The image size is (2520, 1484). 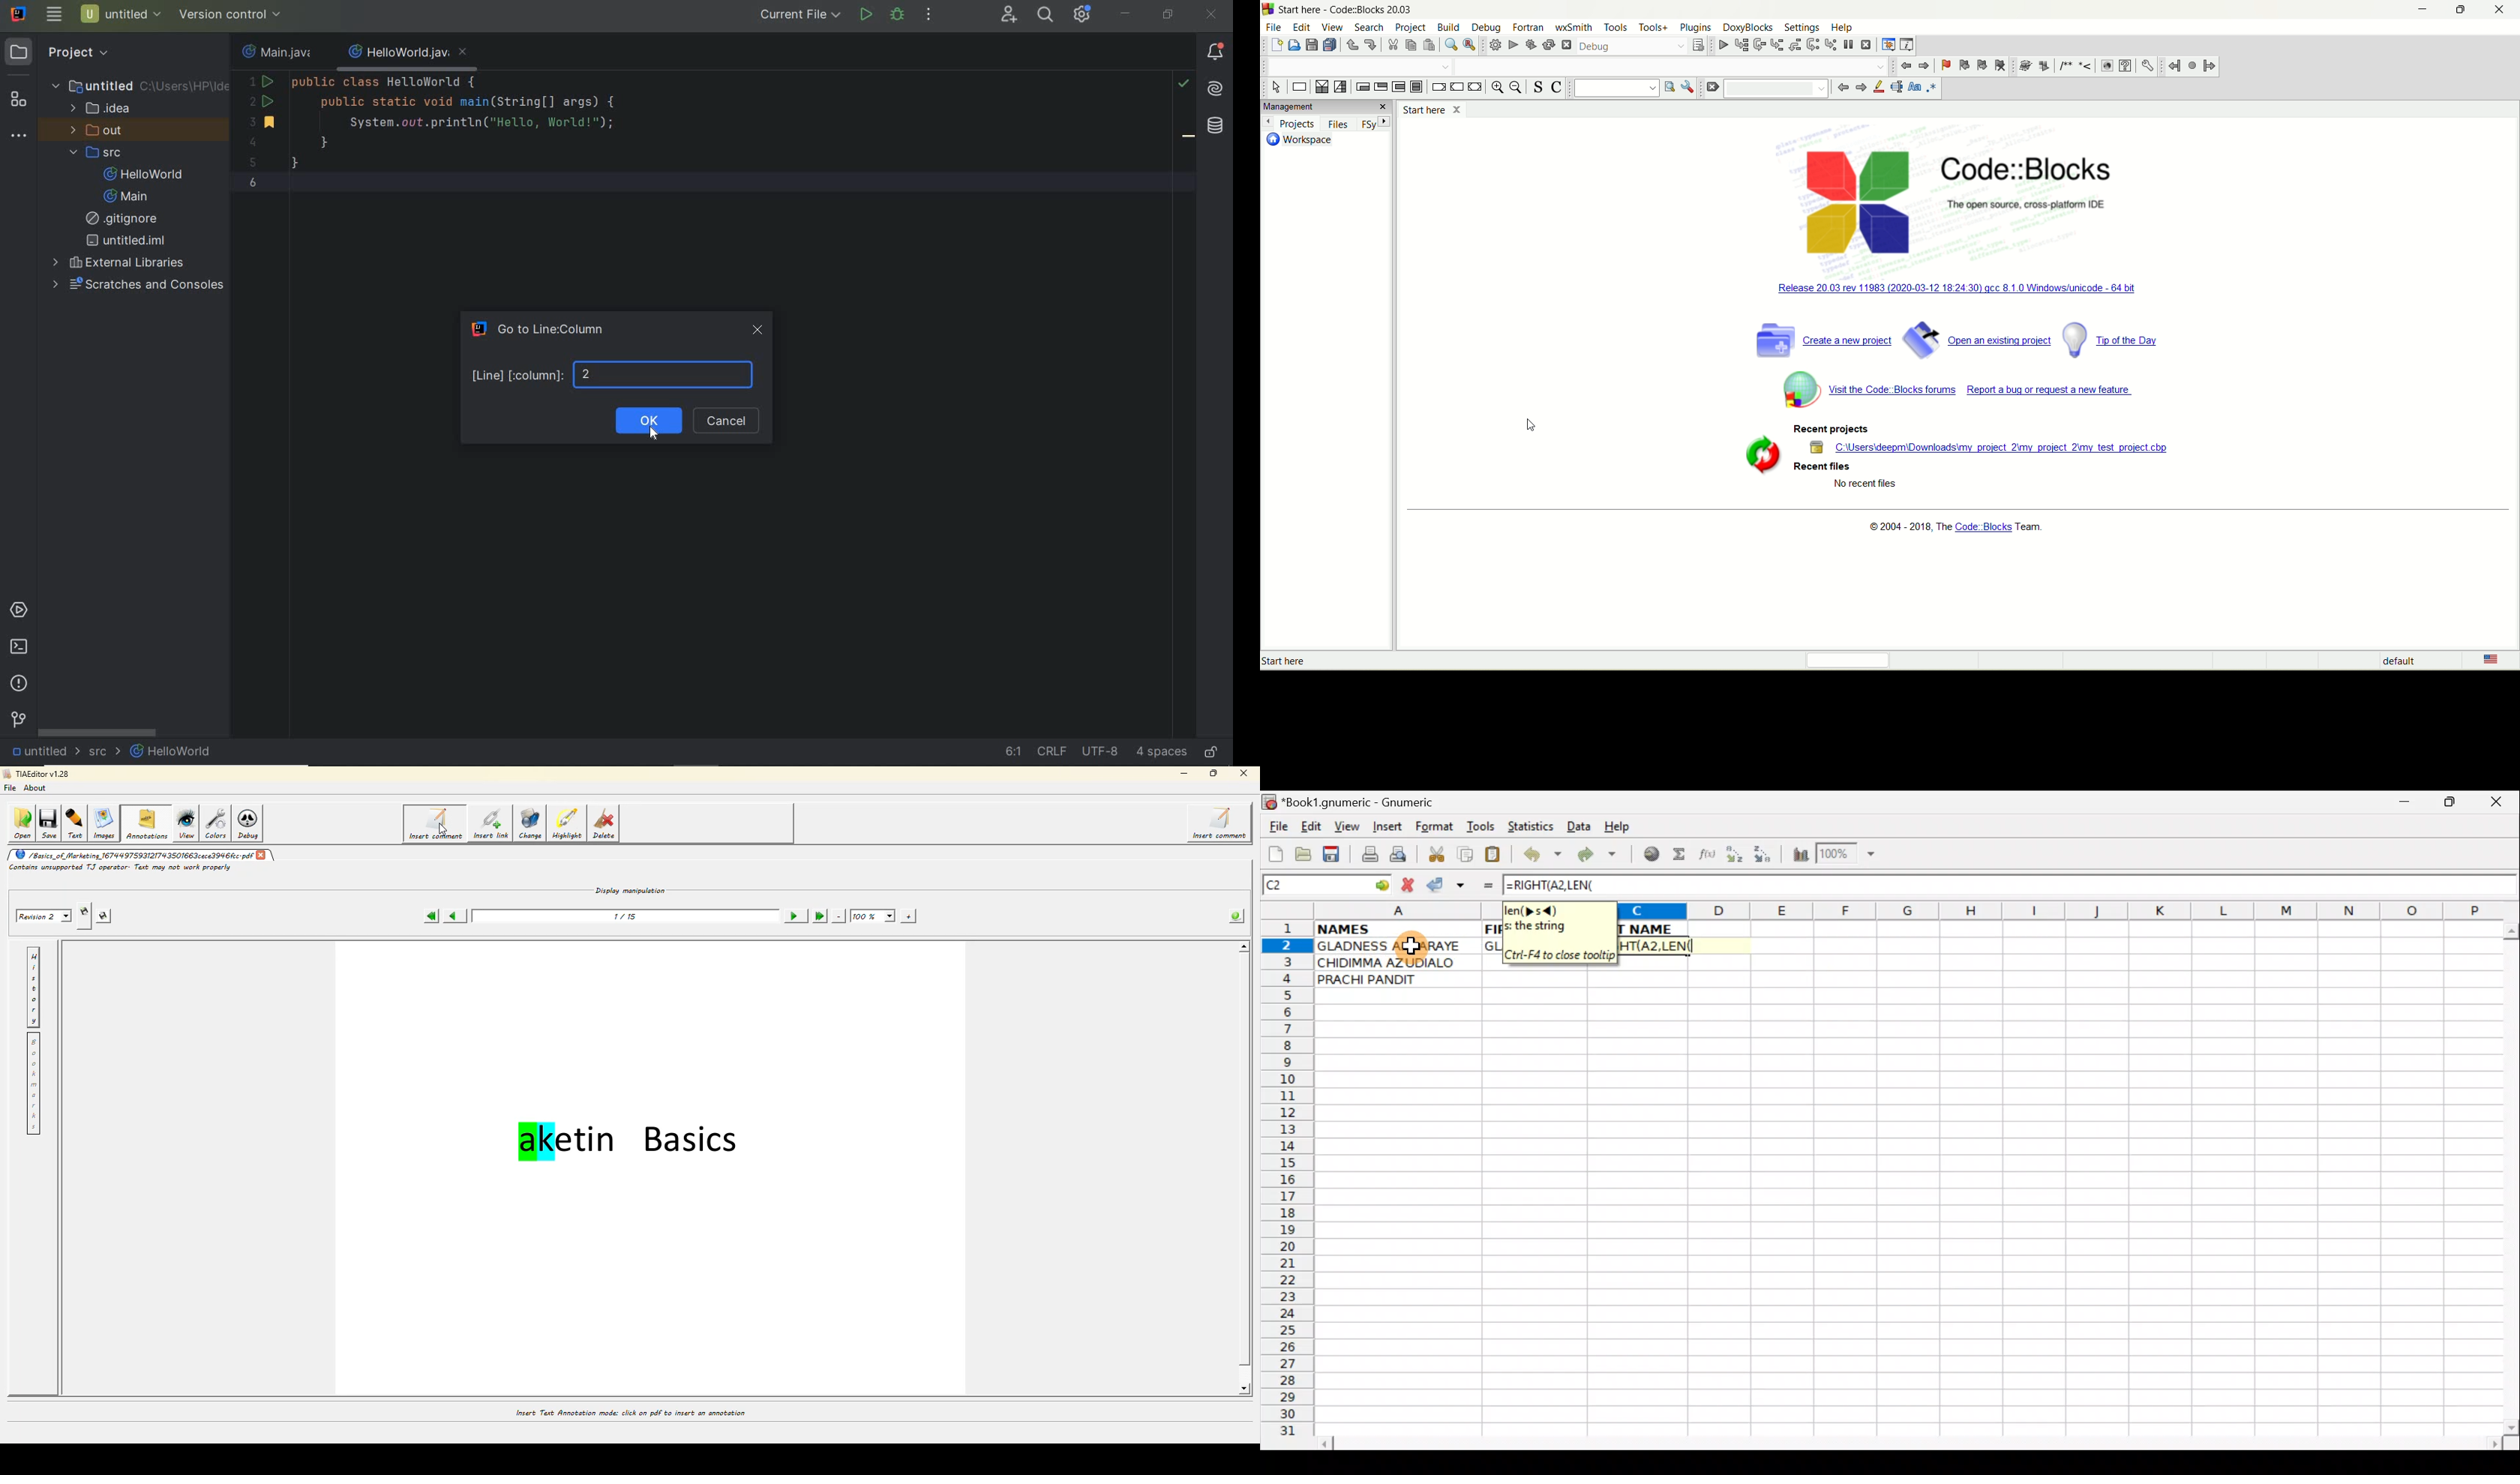 What do you see at coordinates (1466, 854) in the screenshot?
I see `Copy selection` at bounding box center [1466, 854].